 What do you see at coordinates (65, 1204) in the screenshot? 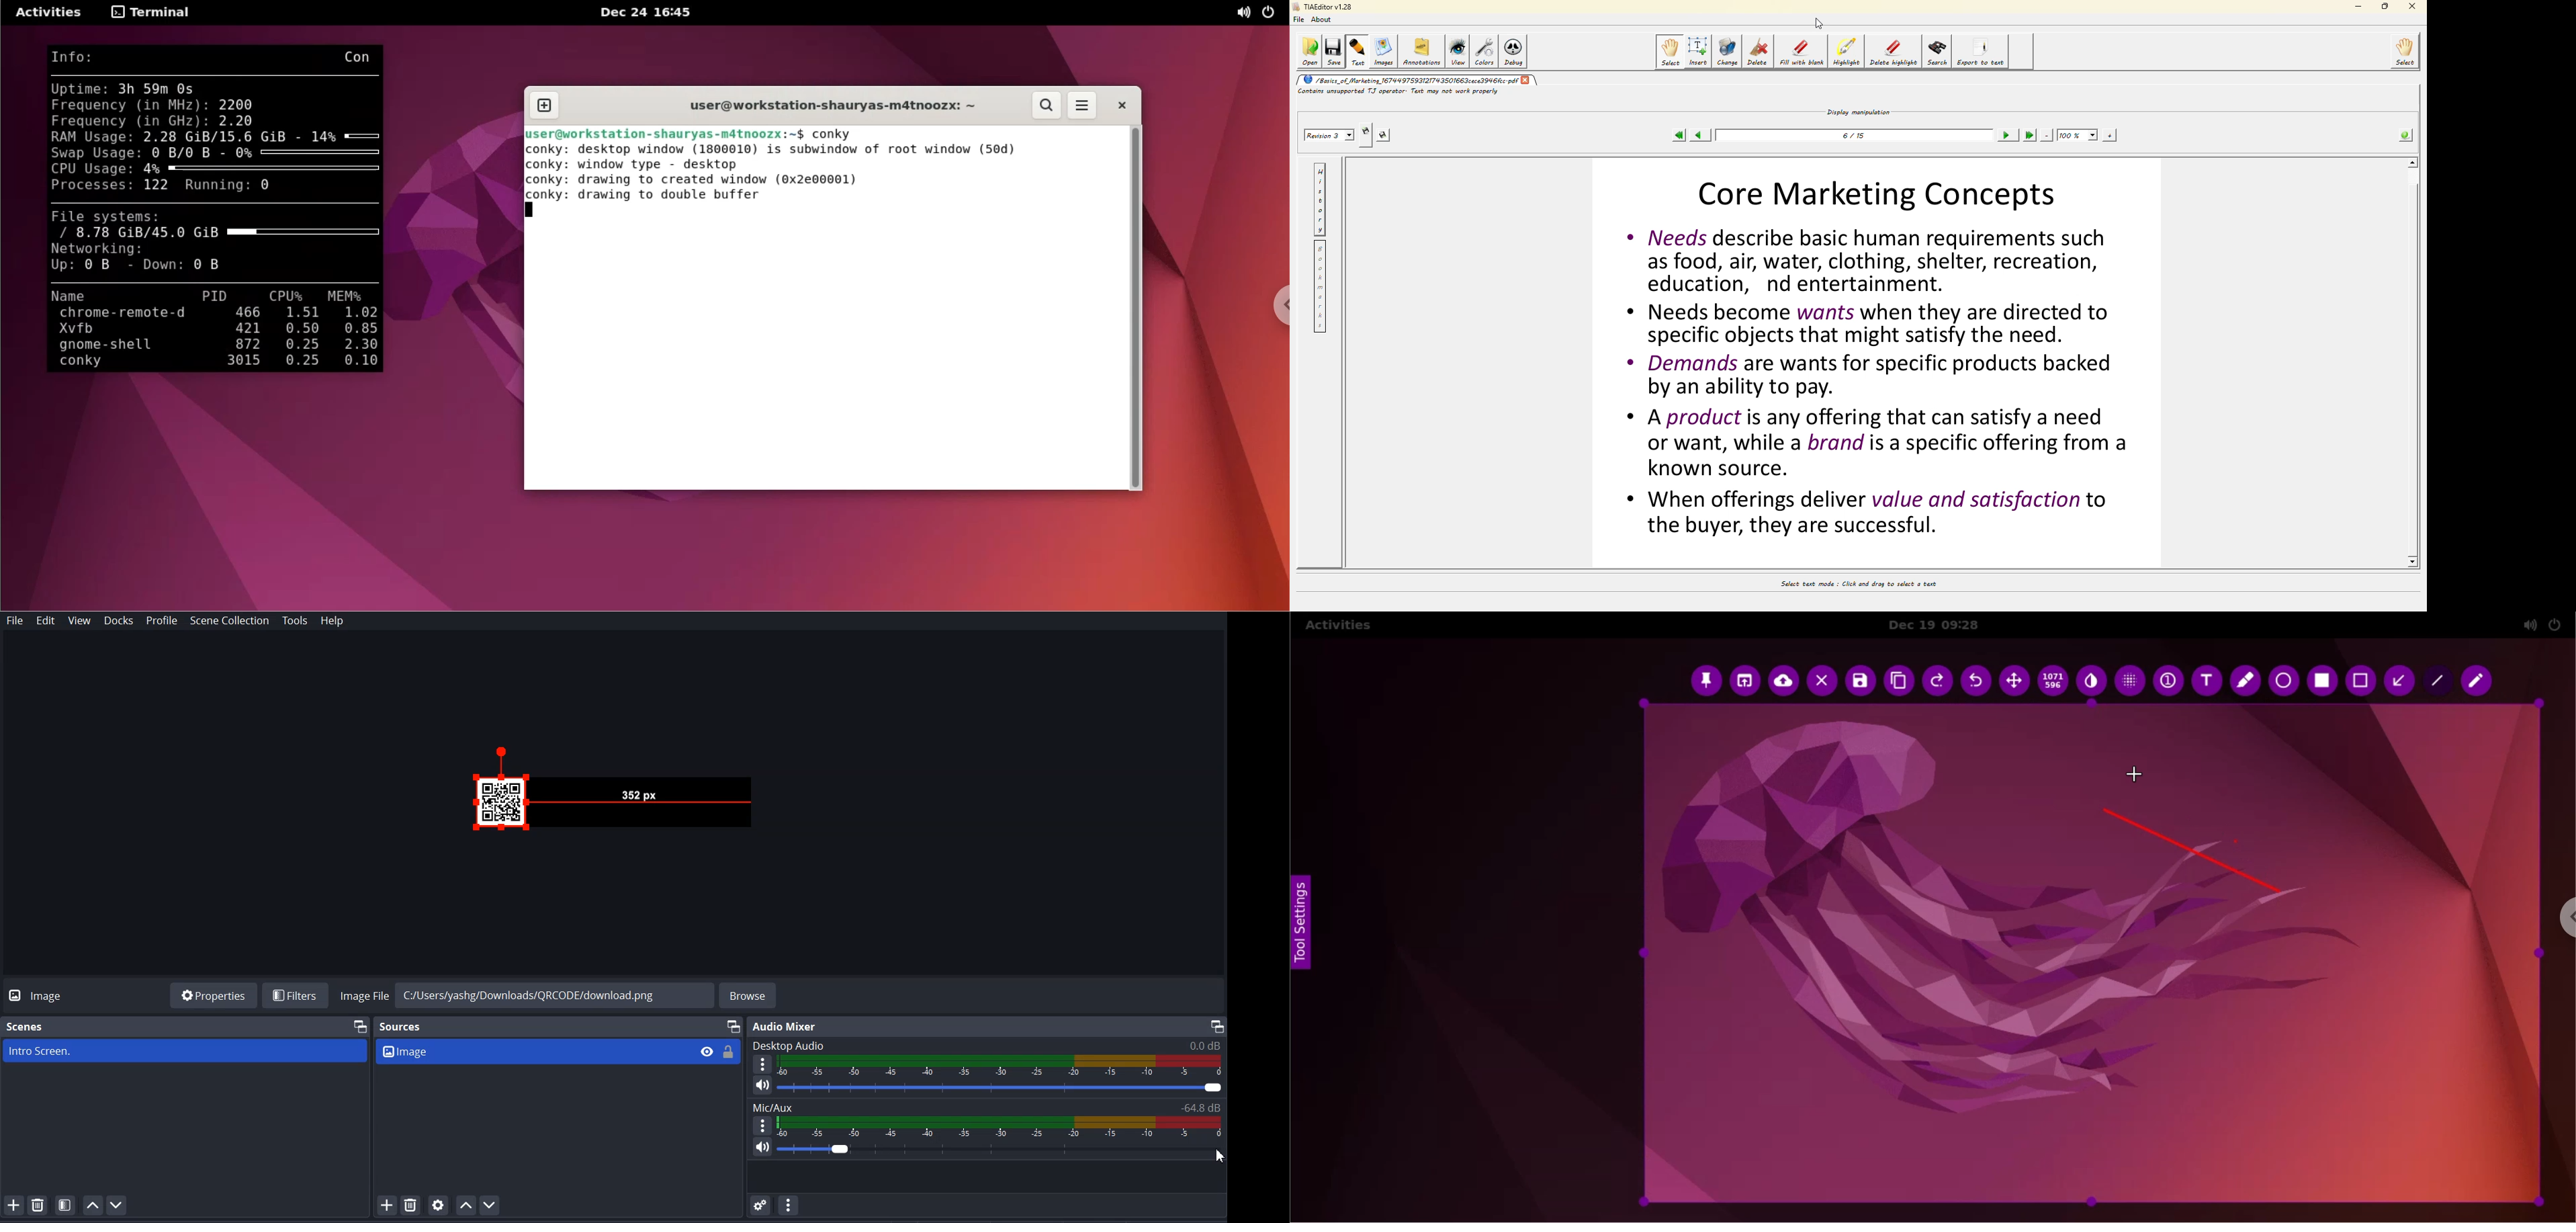
I see `Open scene Filter` at bounding box center [65, 1204].